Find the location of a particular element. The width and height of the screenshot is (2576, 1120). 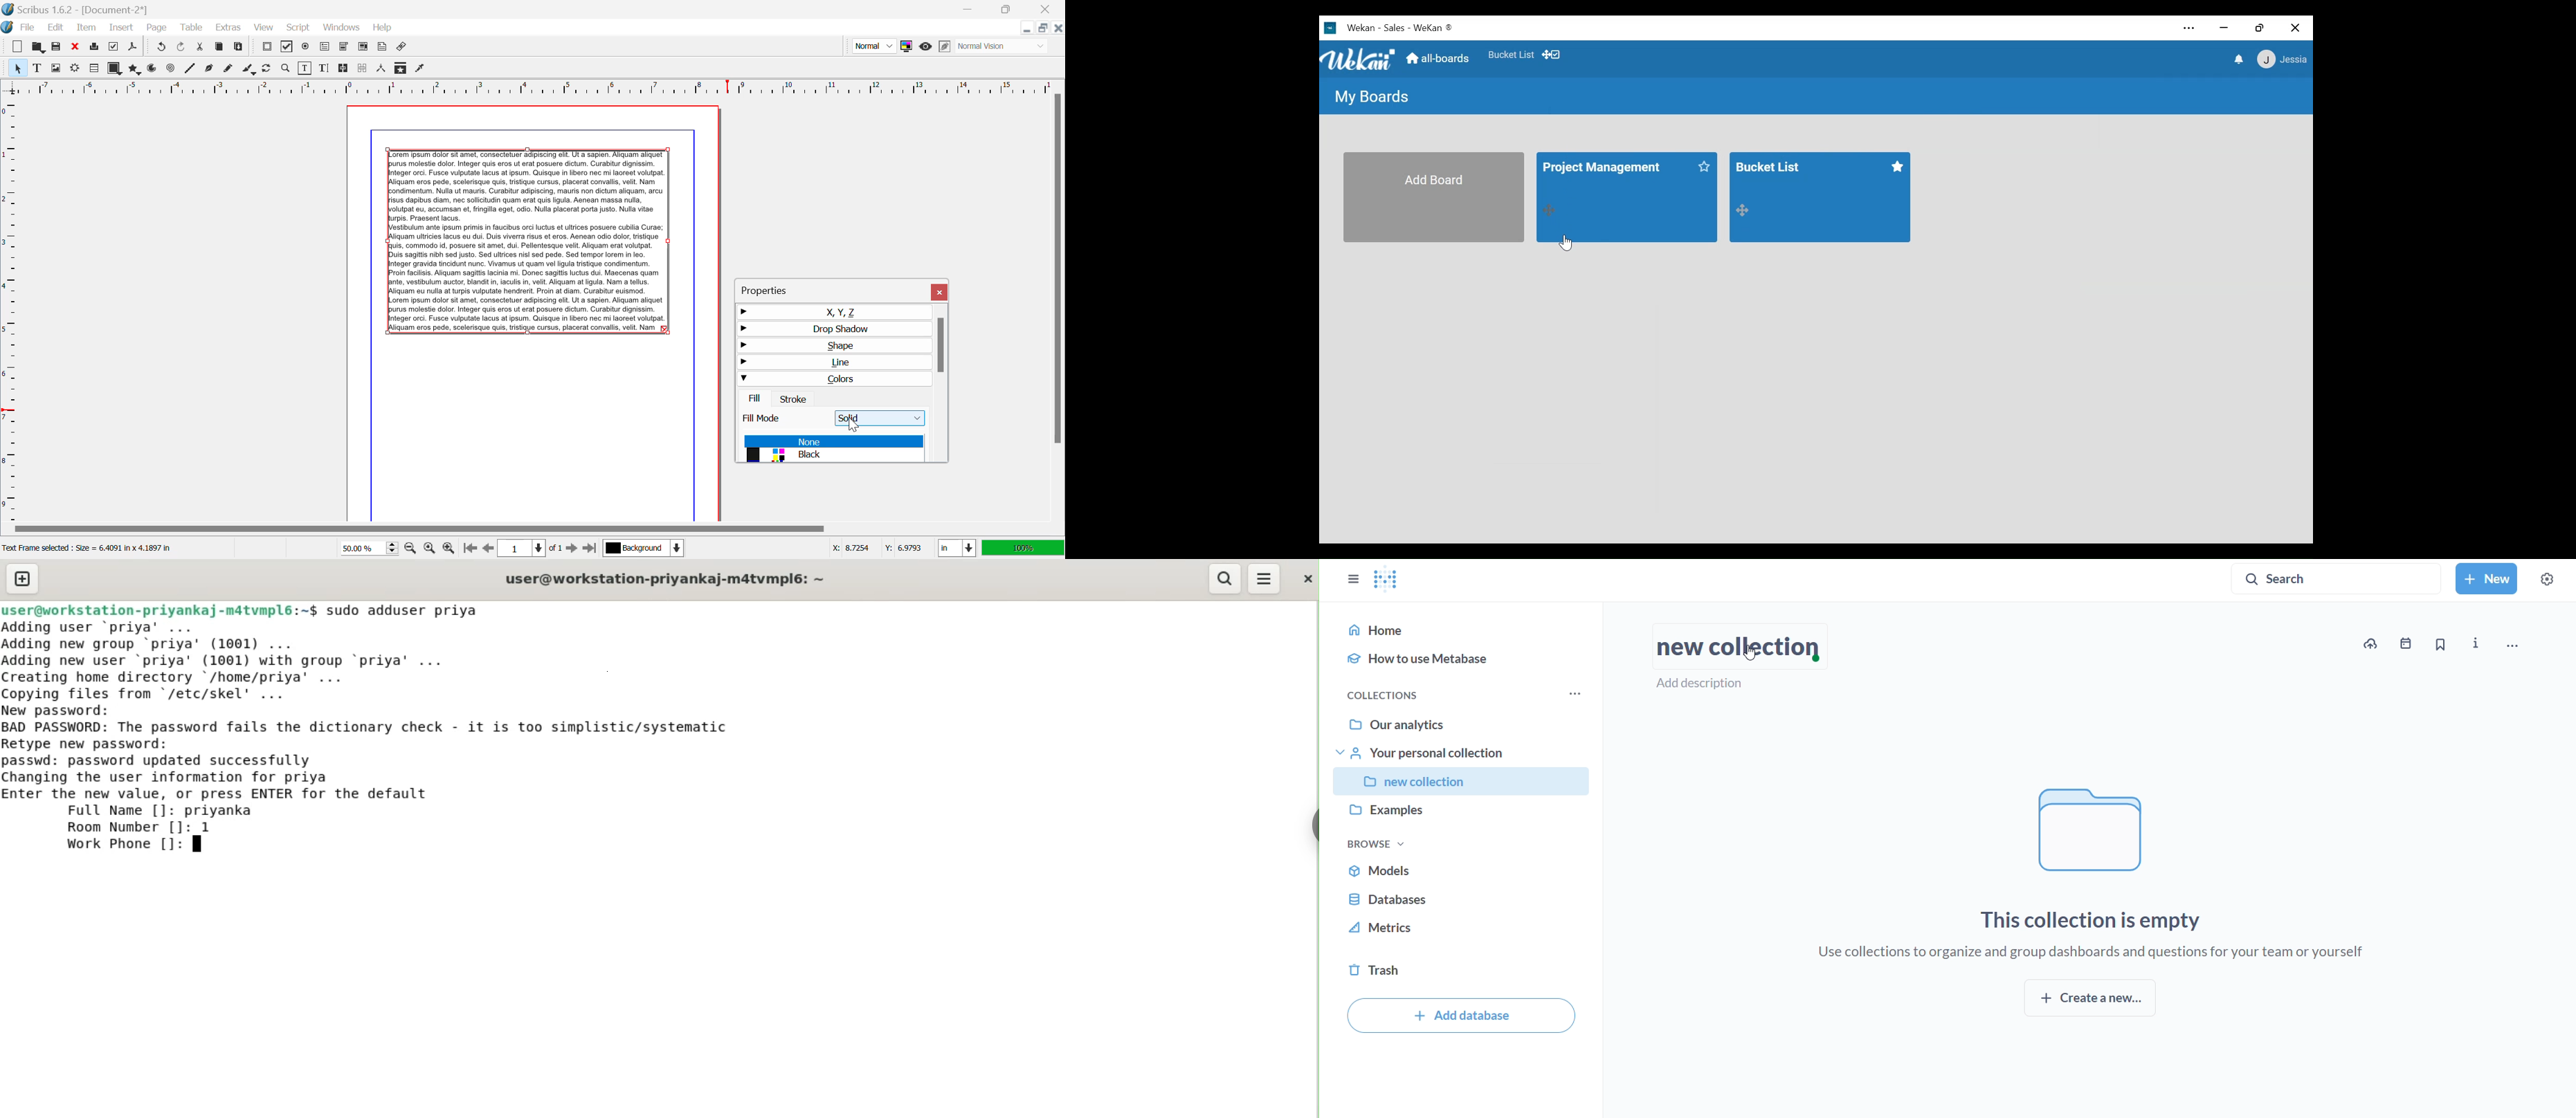

Eyedropper is located at coordinates (421, 69).